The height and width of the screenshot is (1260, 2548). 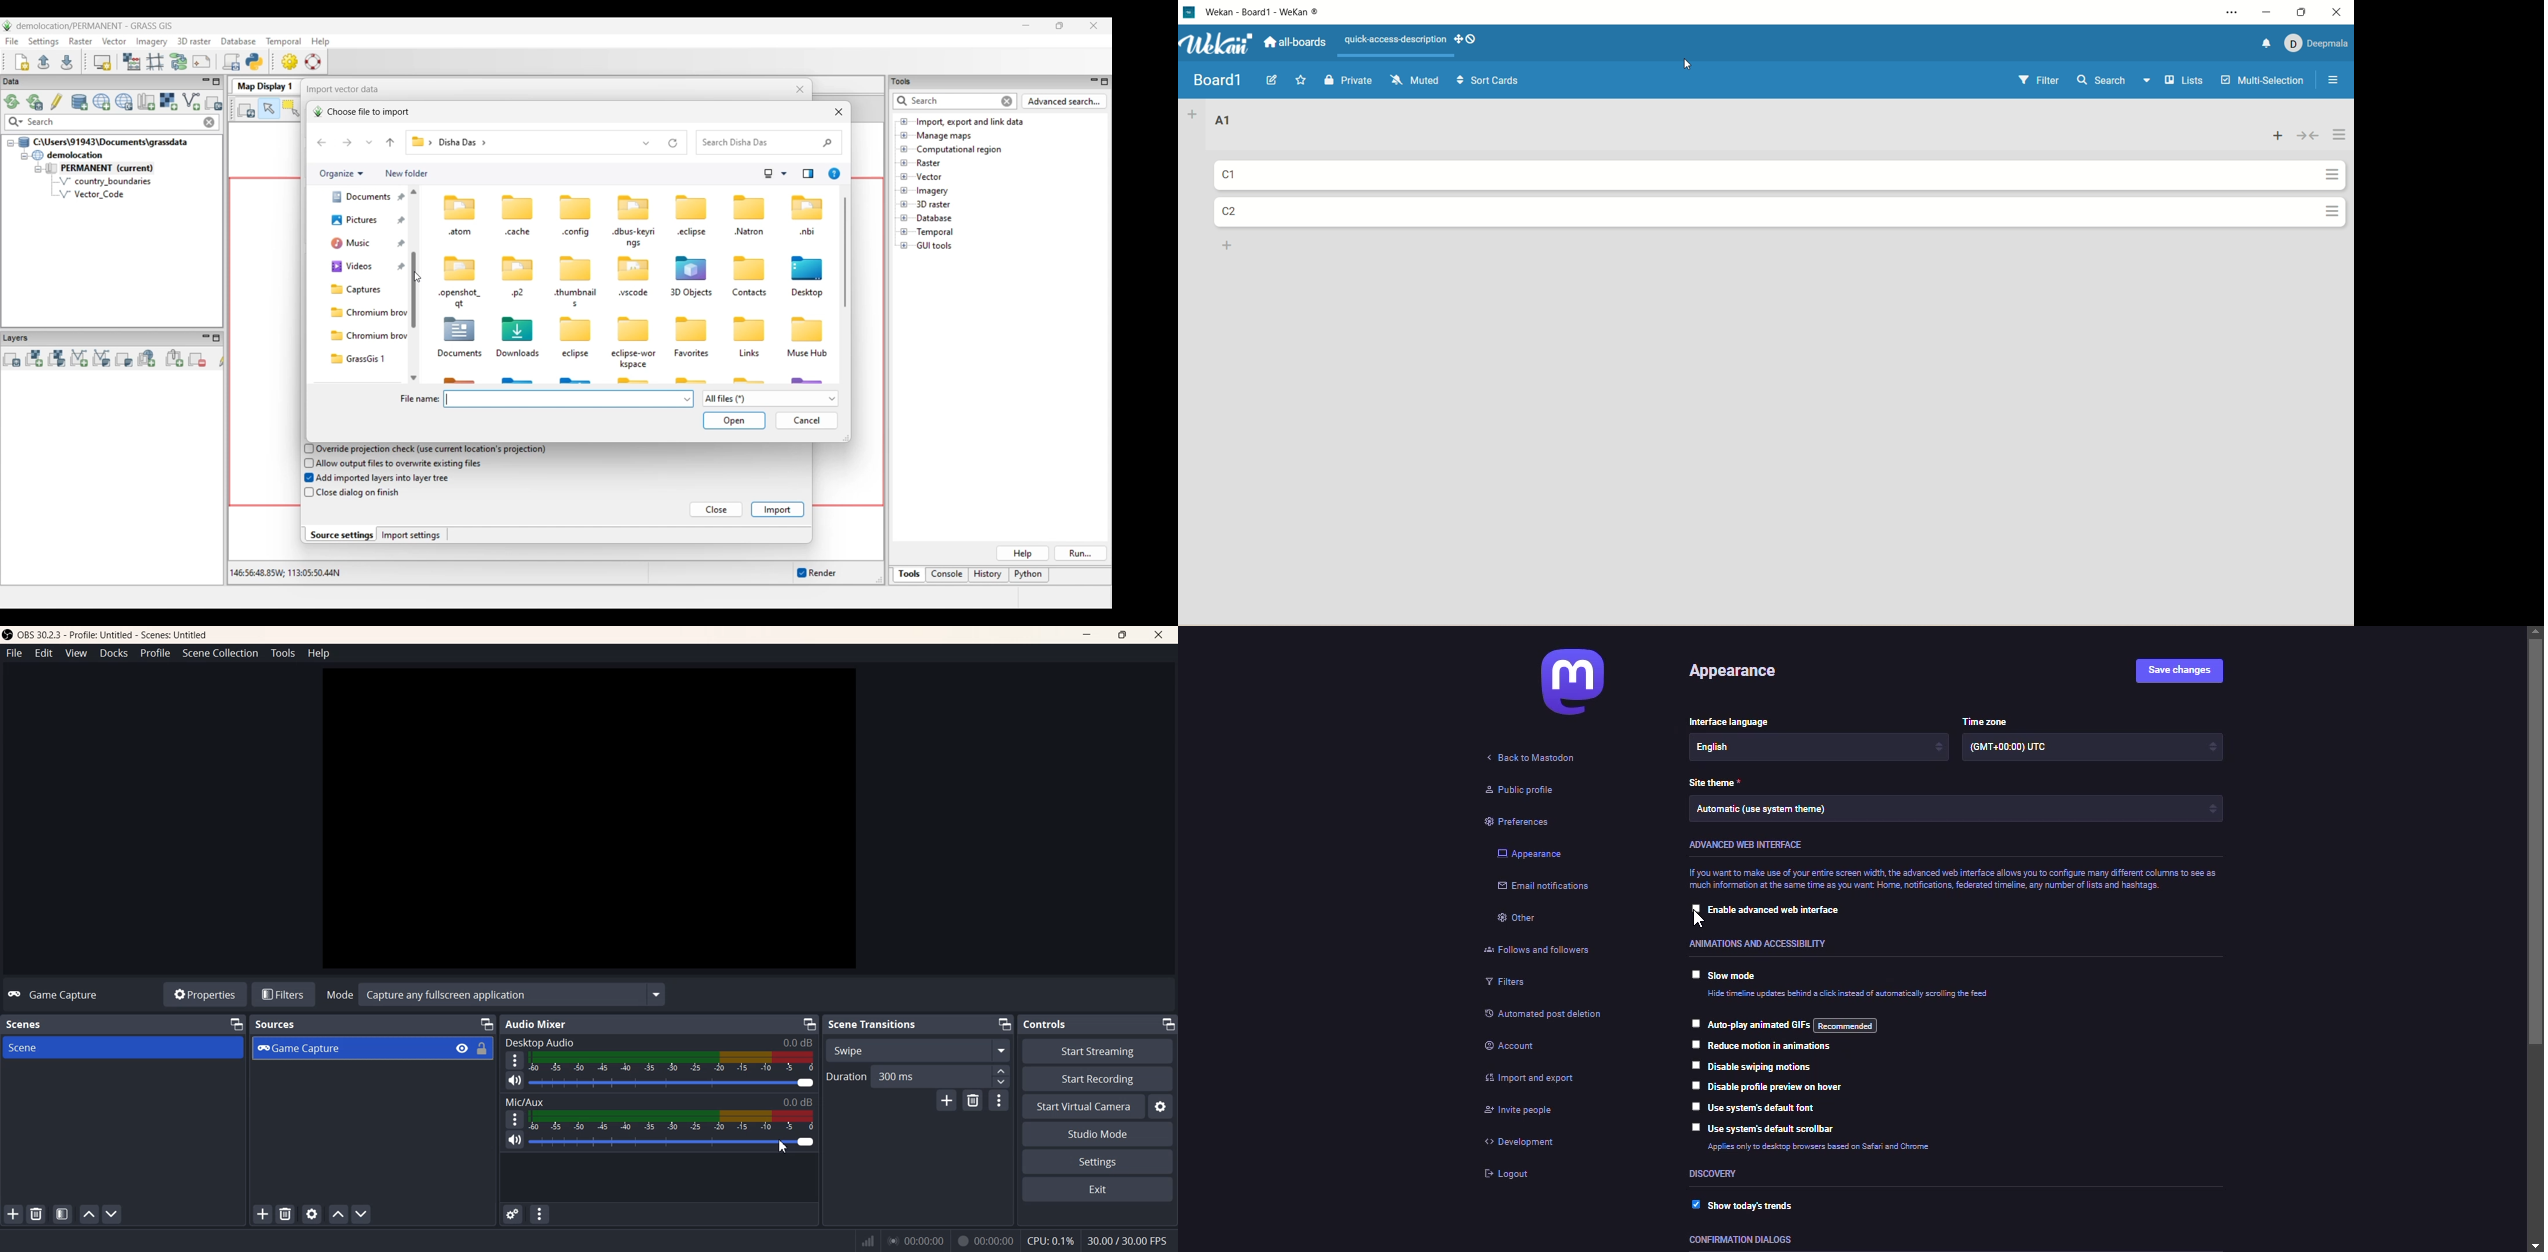 What do you see at coordinates (1523, 791) in the screenshot?
I see `public profile` at bounding box center [1523, 791].